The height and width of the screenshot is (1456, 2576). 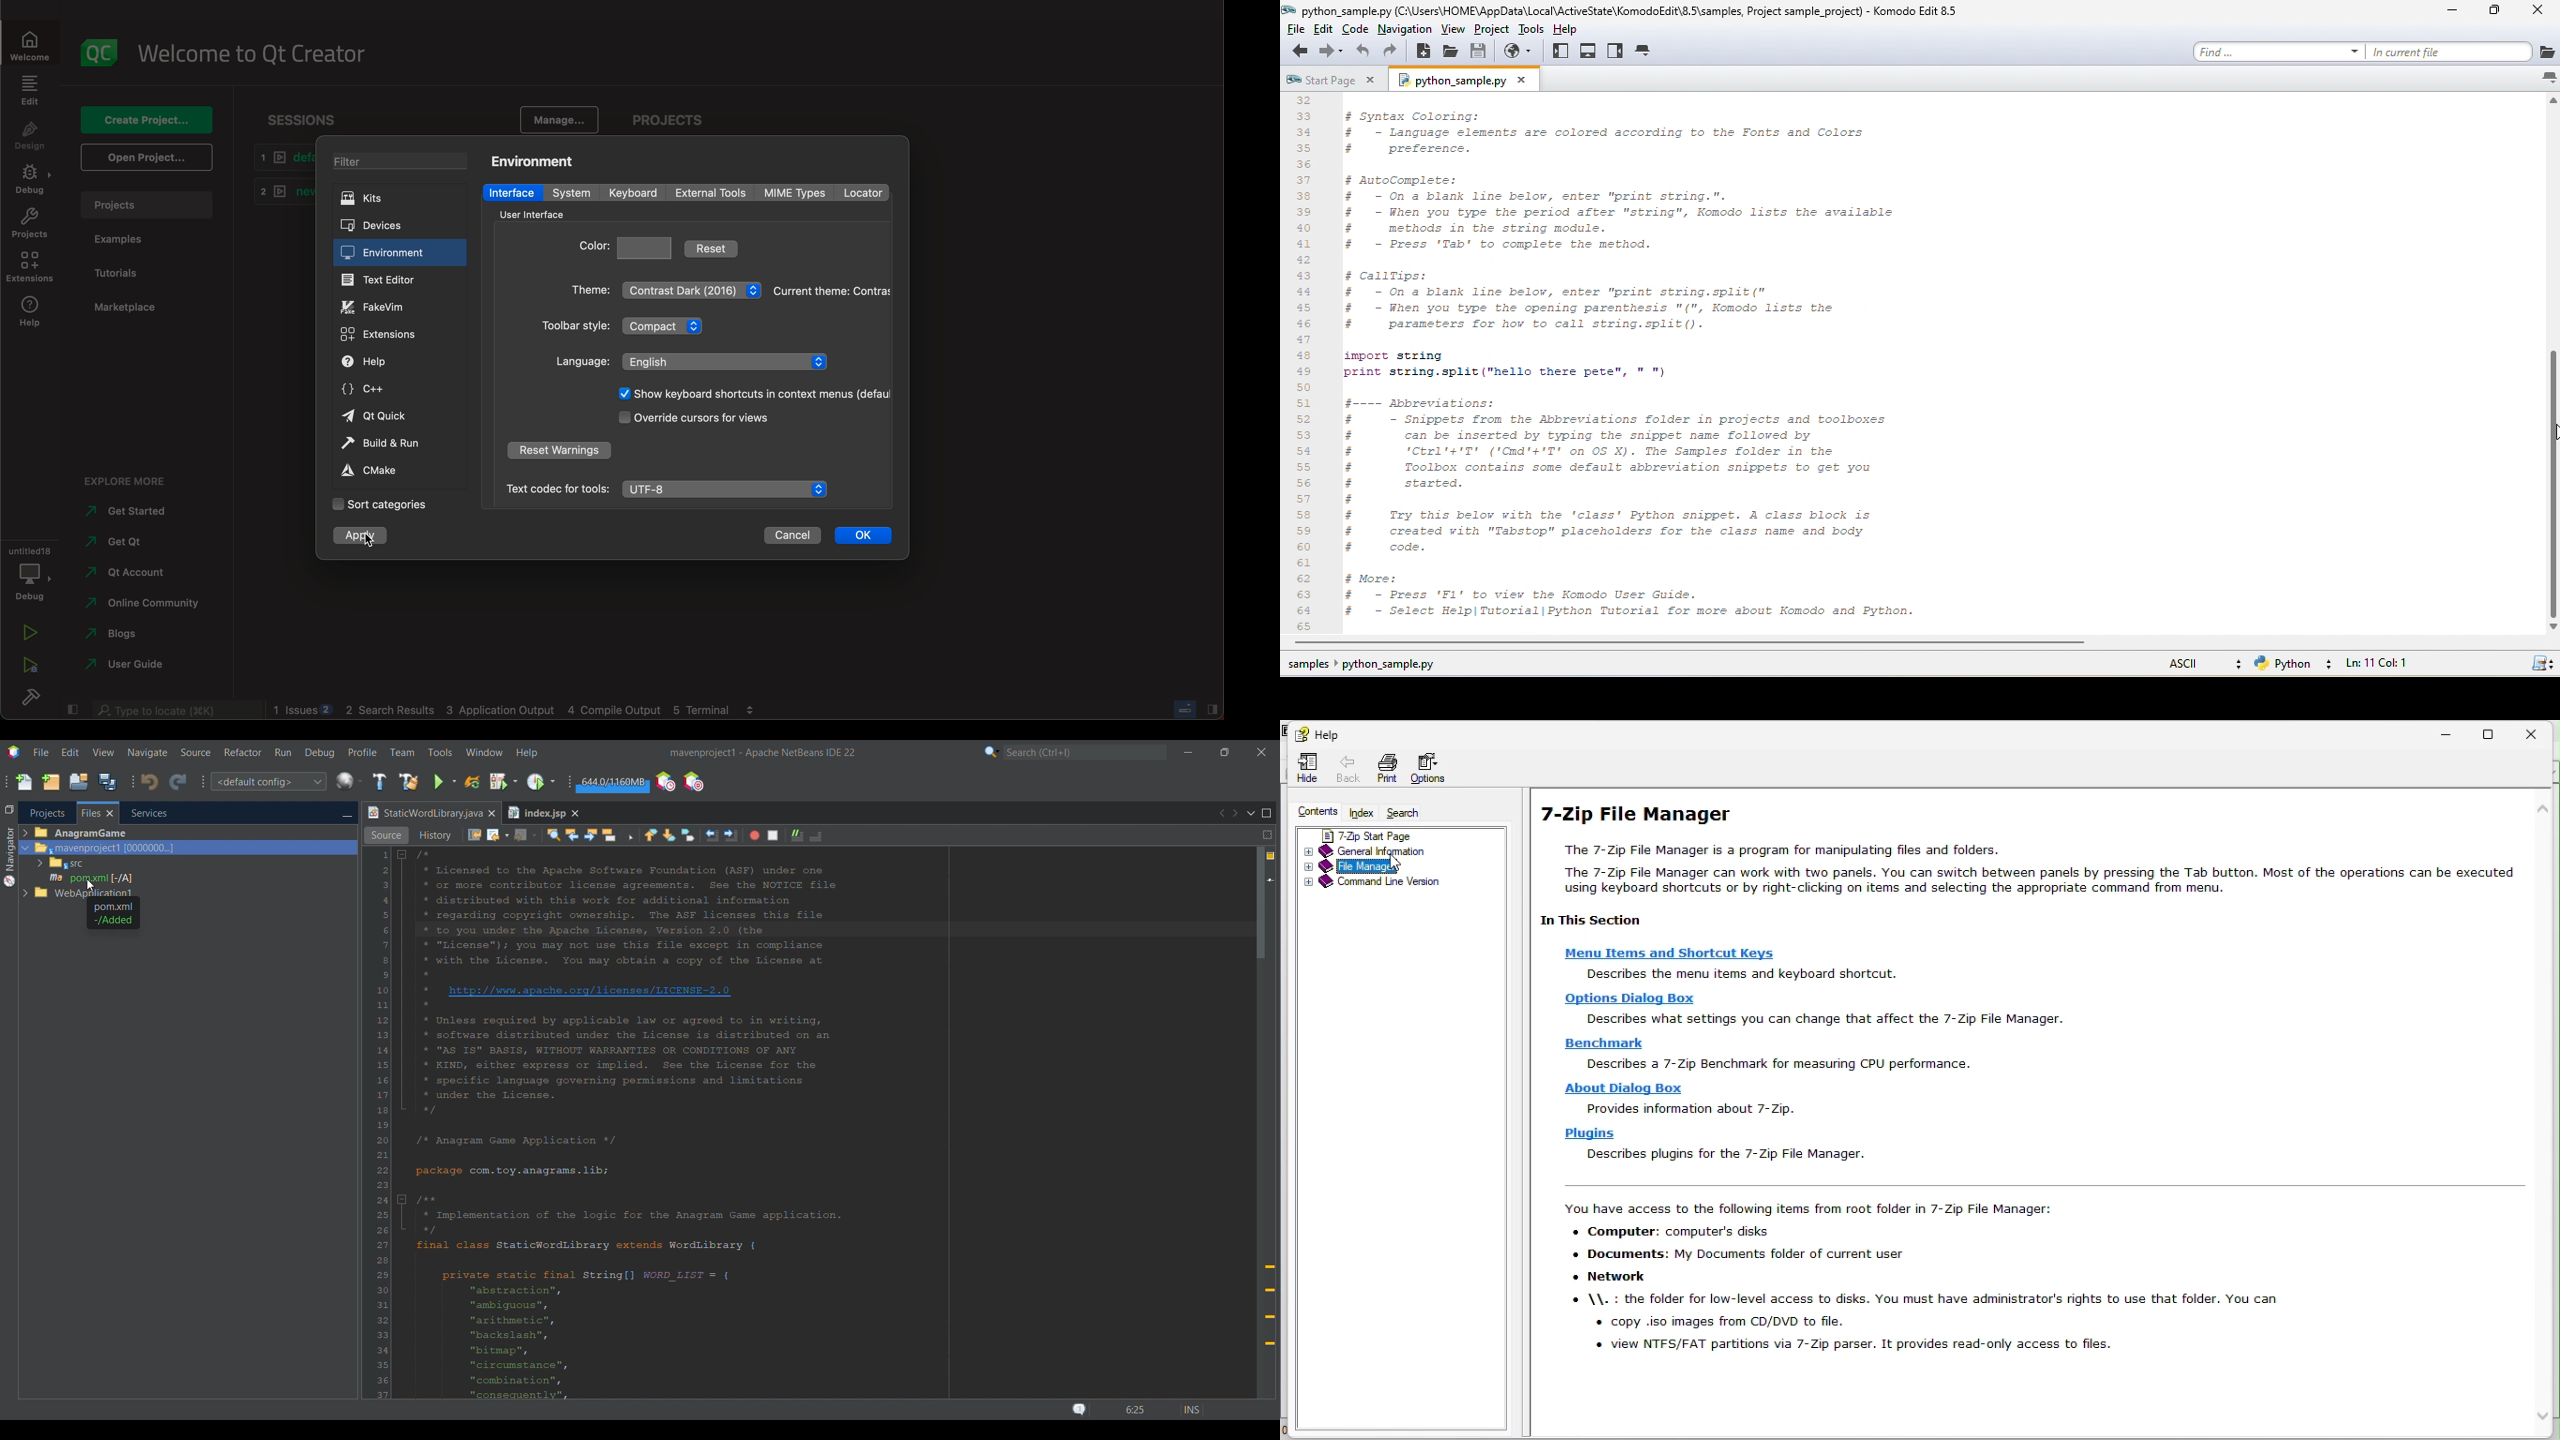 What do you see at coordinates (561, 450) in the screenshot?
I see `reset warnings` at bounding box center [561, 450].